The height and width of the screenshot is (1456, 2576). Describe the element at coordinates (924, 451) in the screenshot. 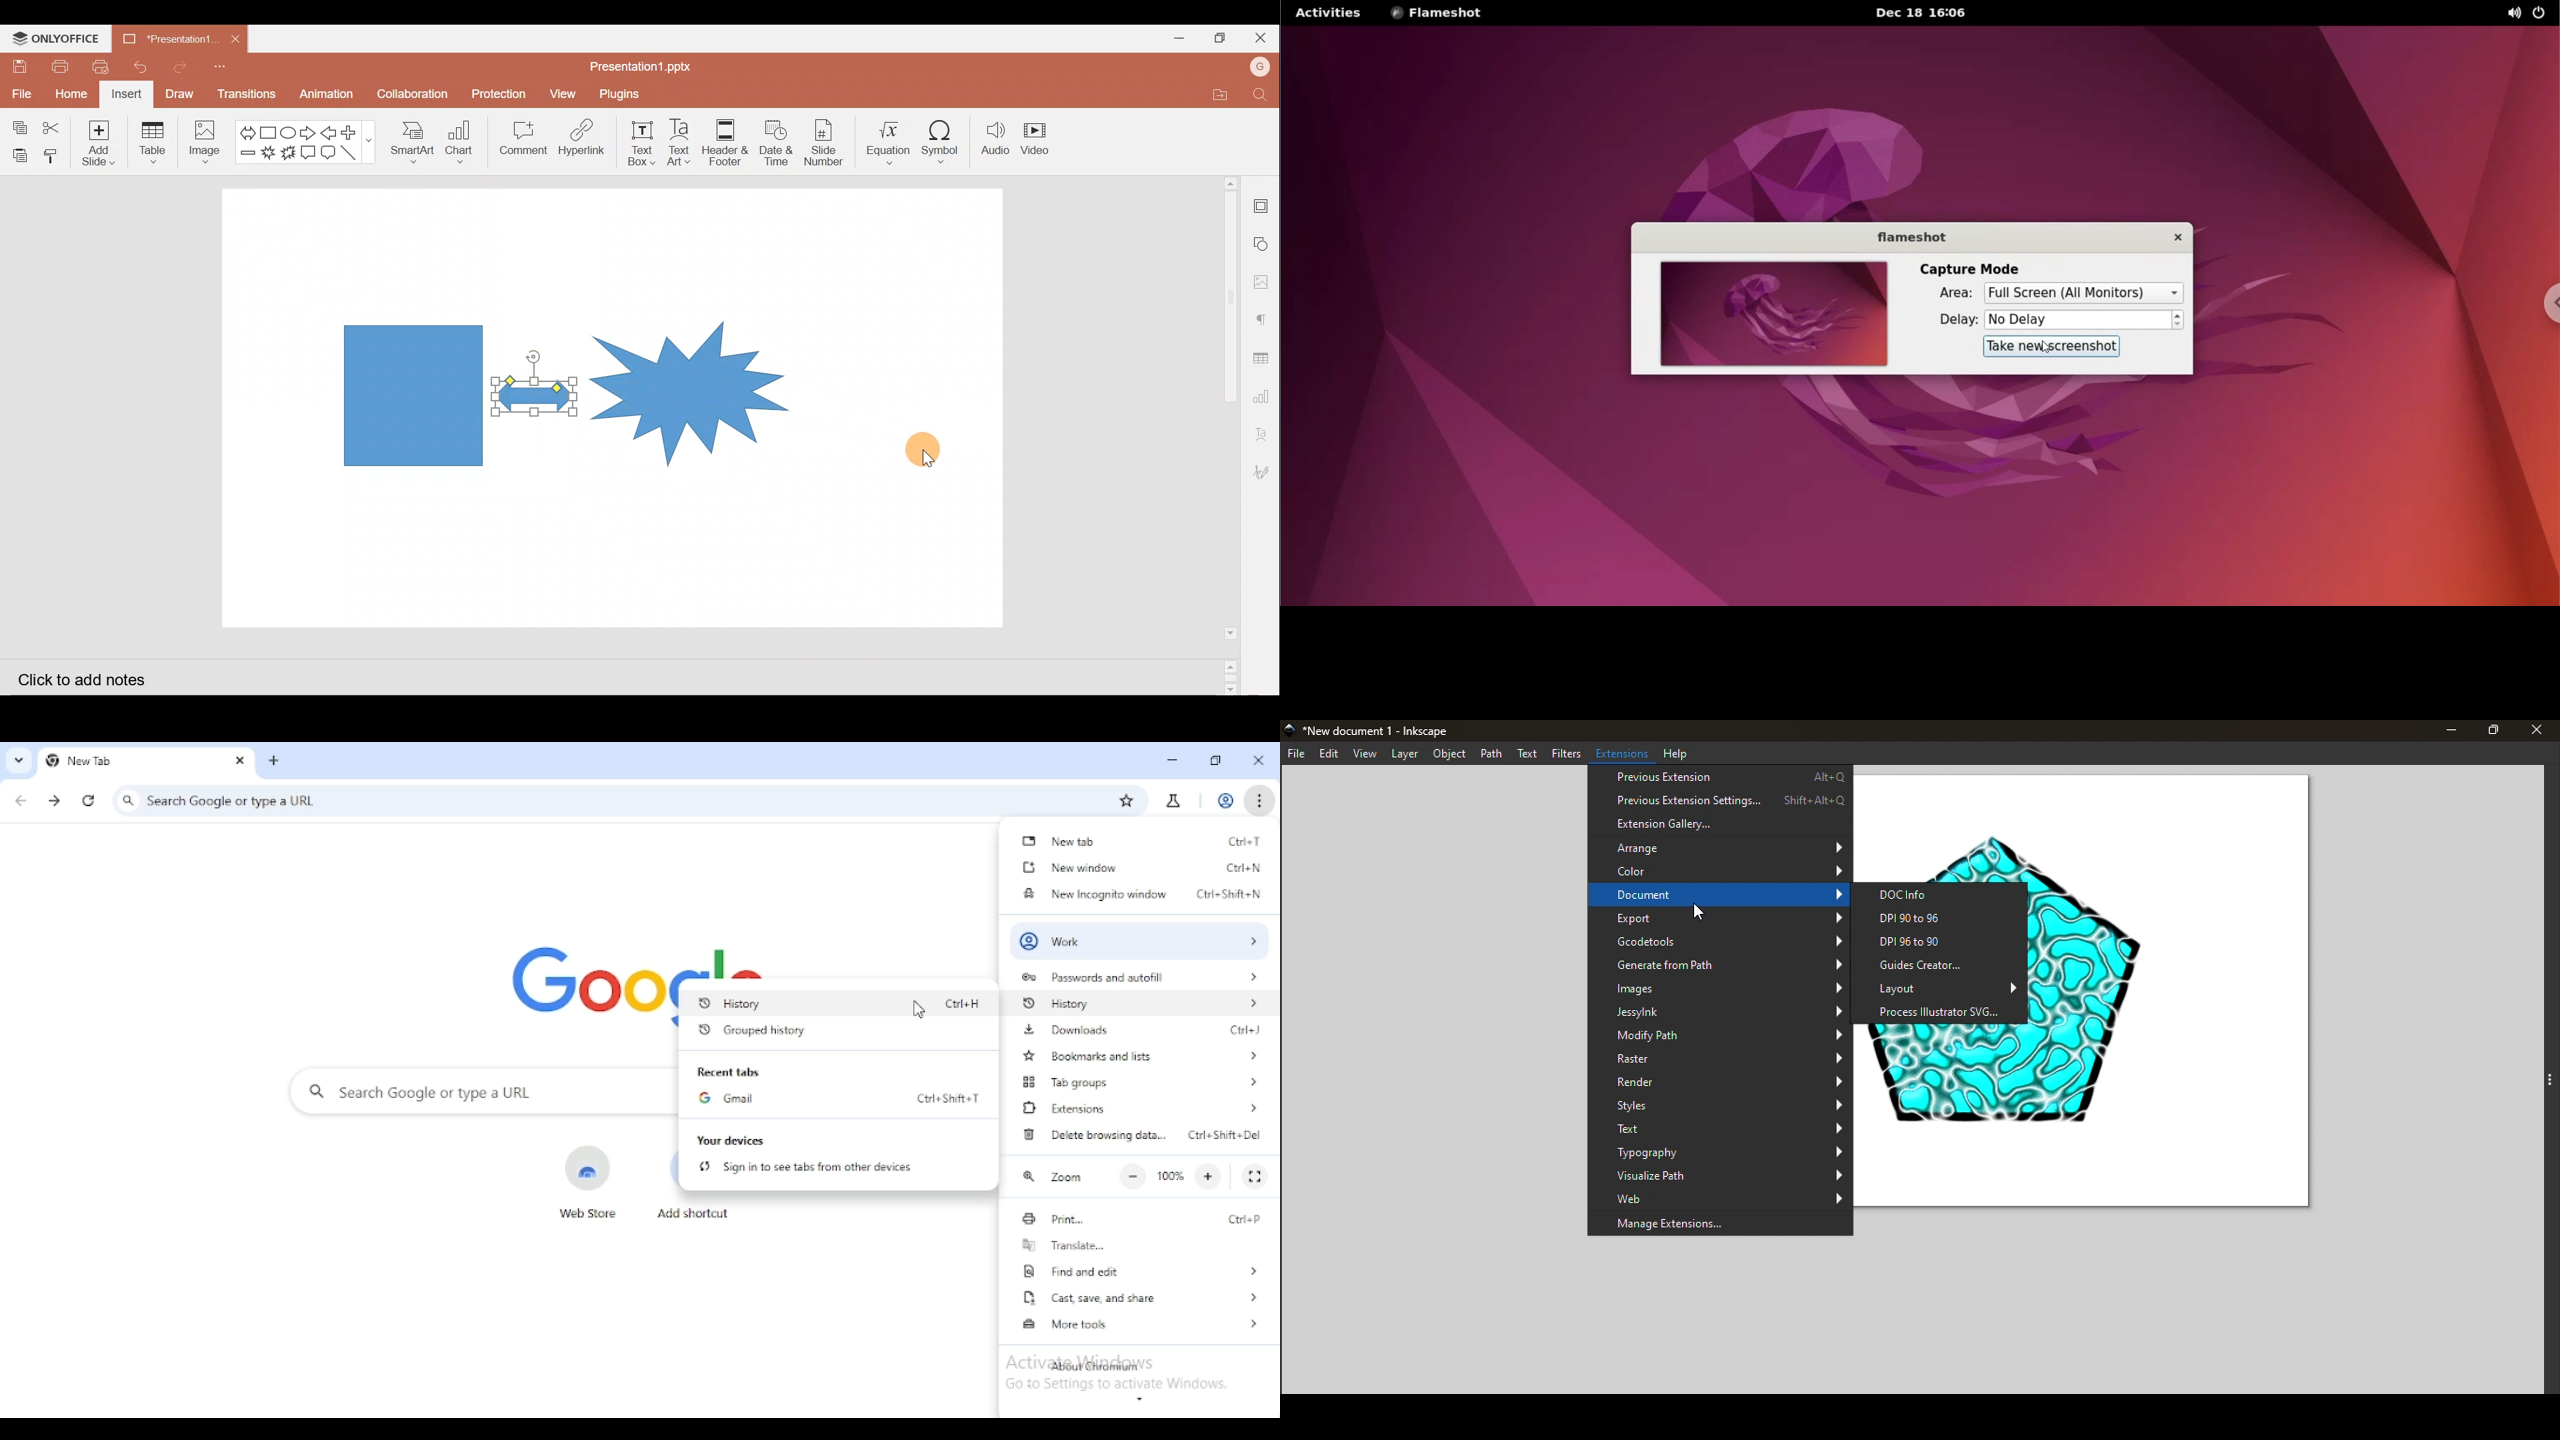

I see `Cursor` at that location.